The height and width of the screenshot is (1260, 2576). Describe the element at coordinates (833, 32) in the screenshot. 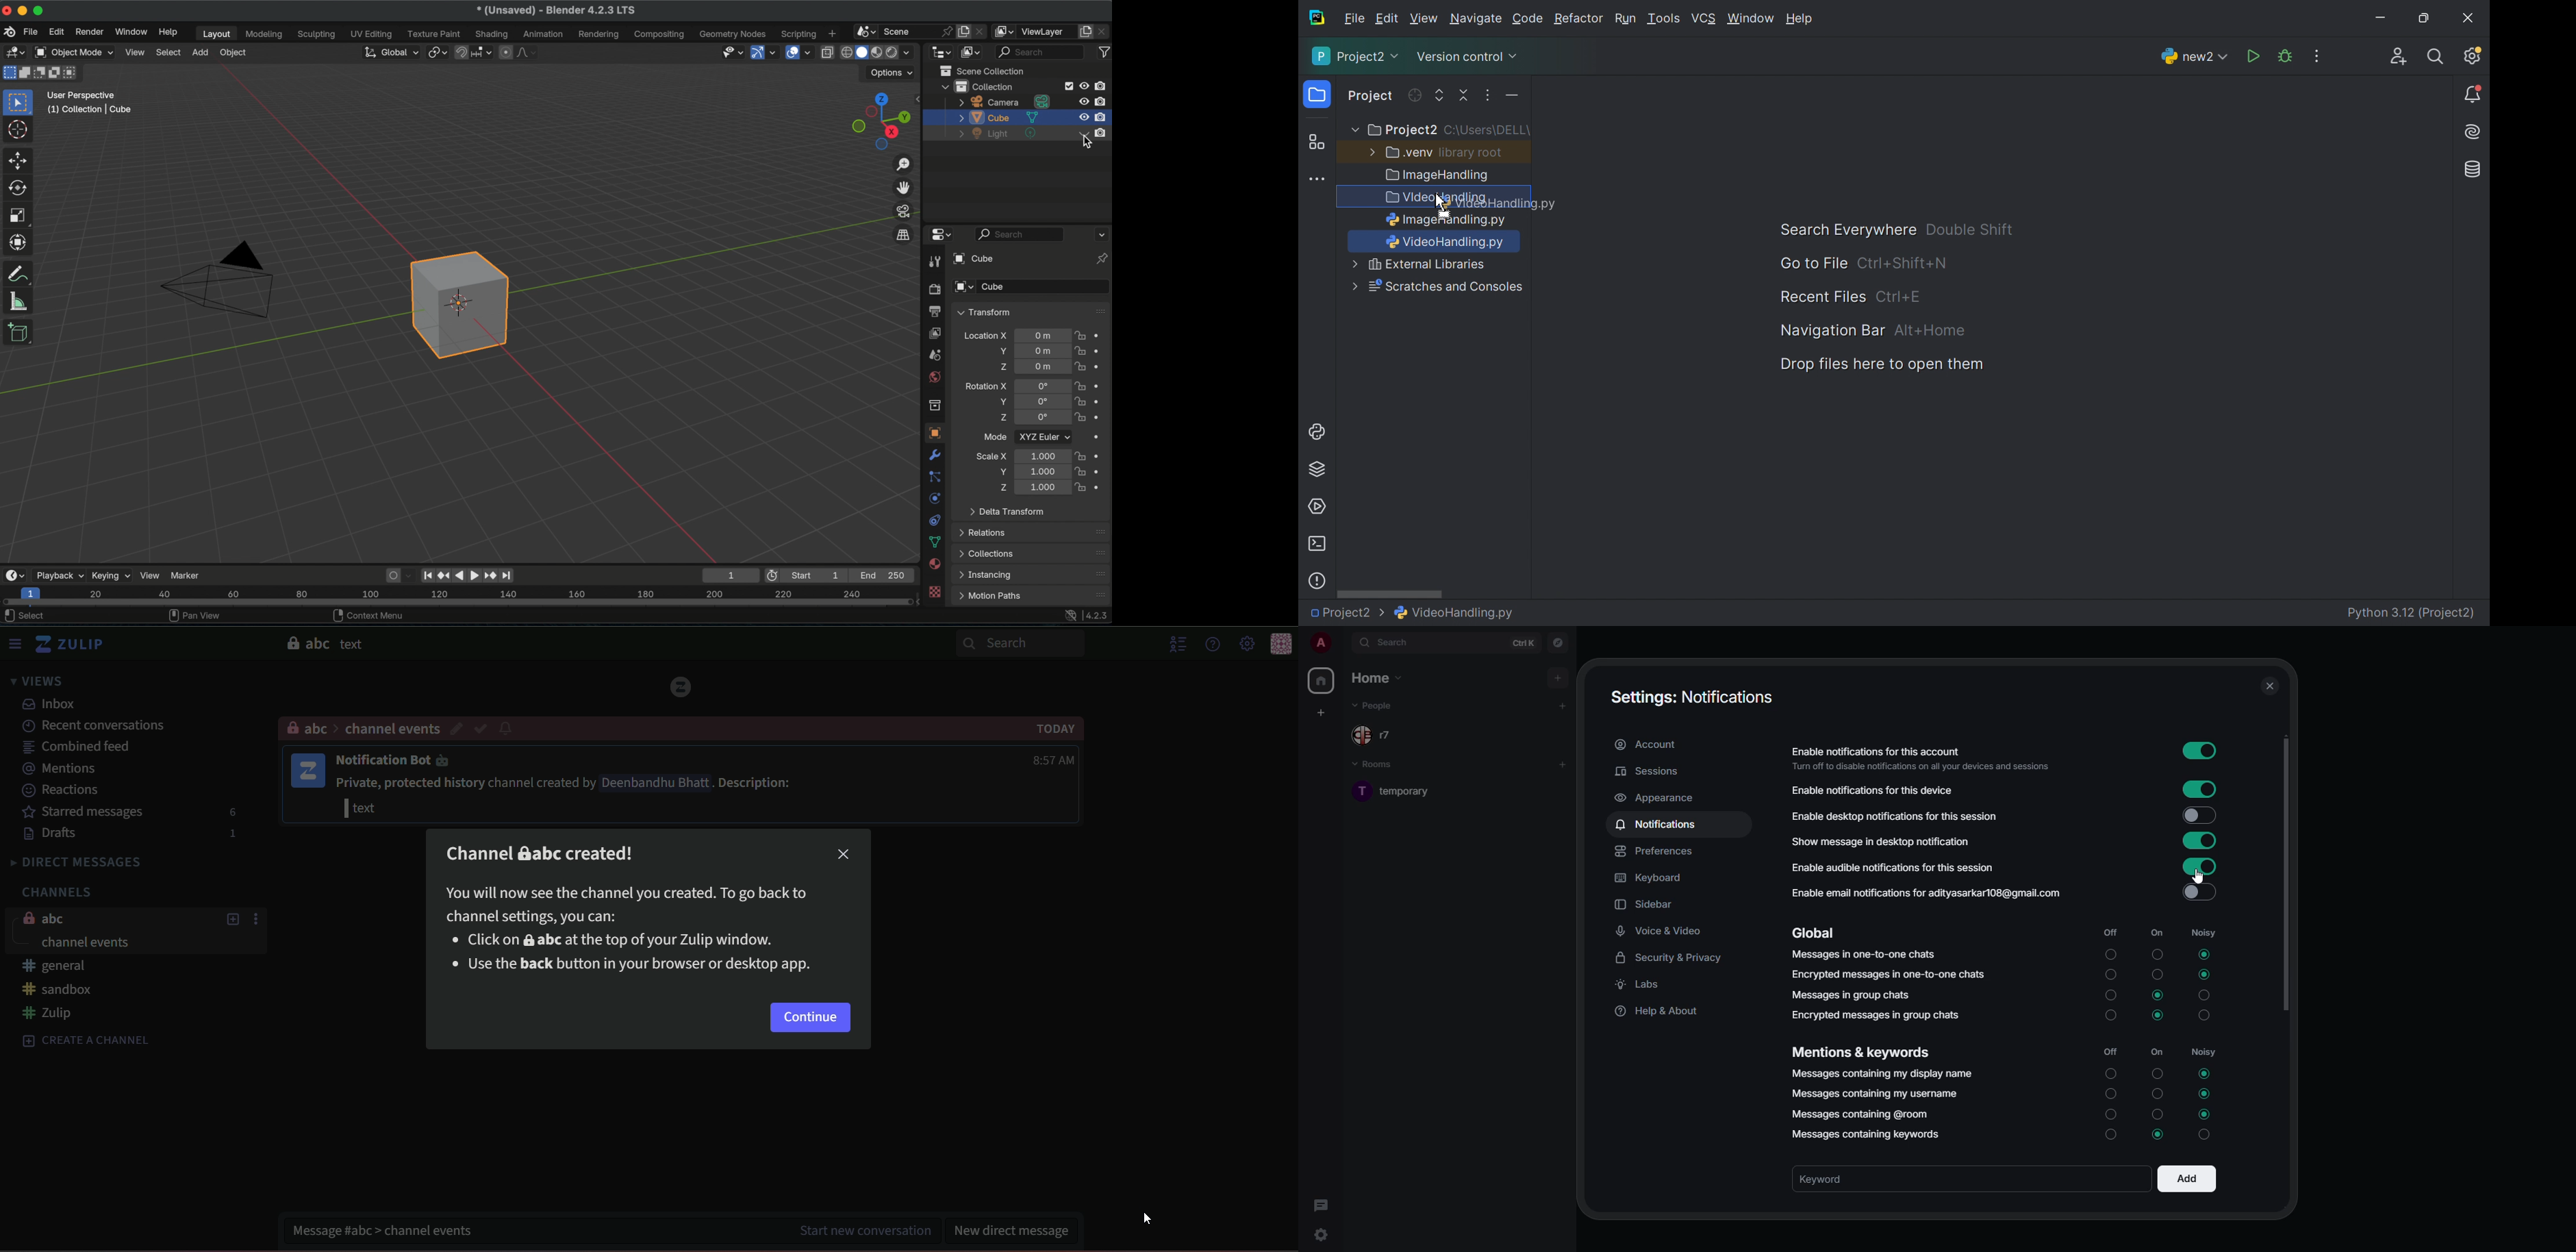

I see `add workspace` at that location.